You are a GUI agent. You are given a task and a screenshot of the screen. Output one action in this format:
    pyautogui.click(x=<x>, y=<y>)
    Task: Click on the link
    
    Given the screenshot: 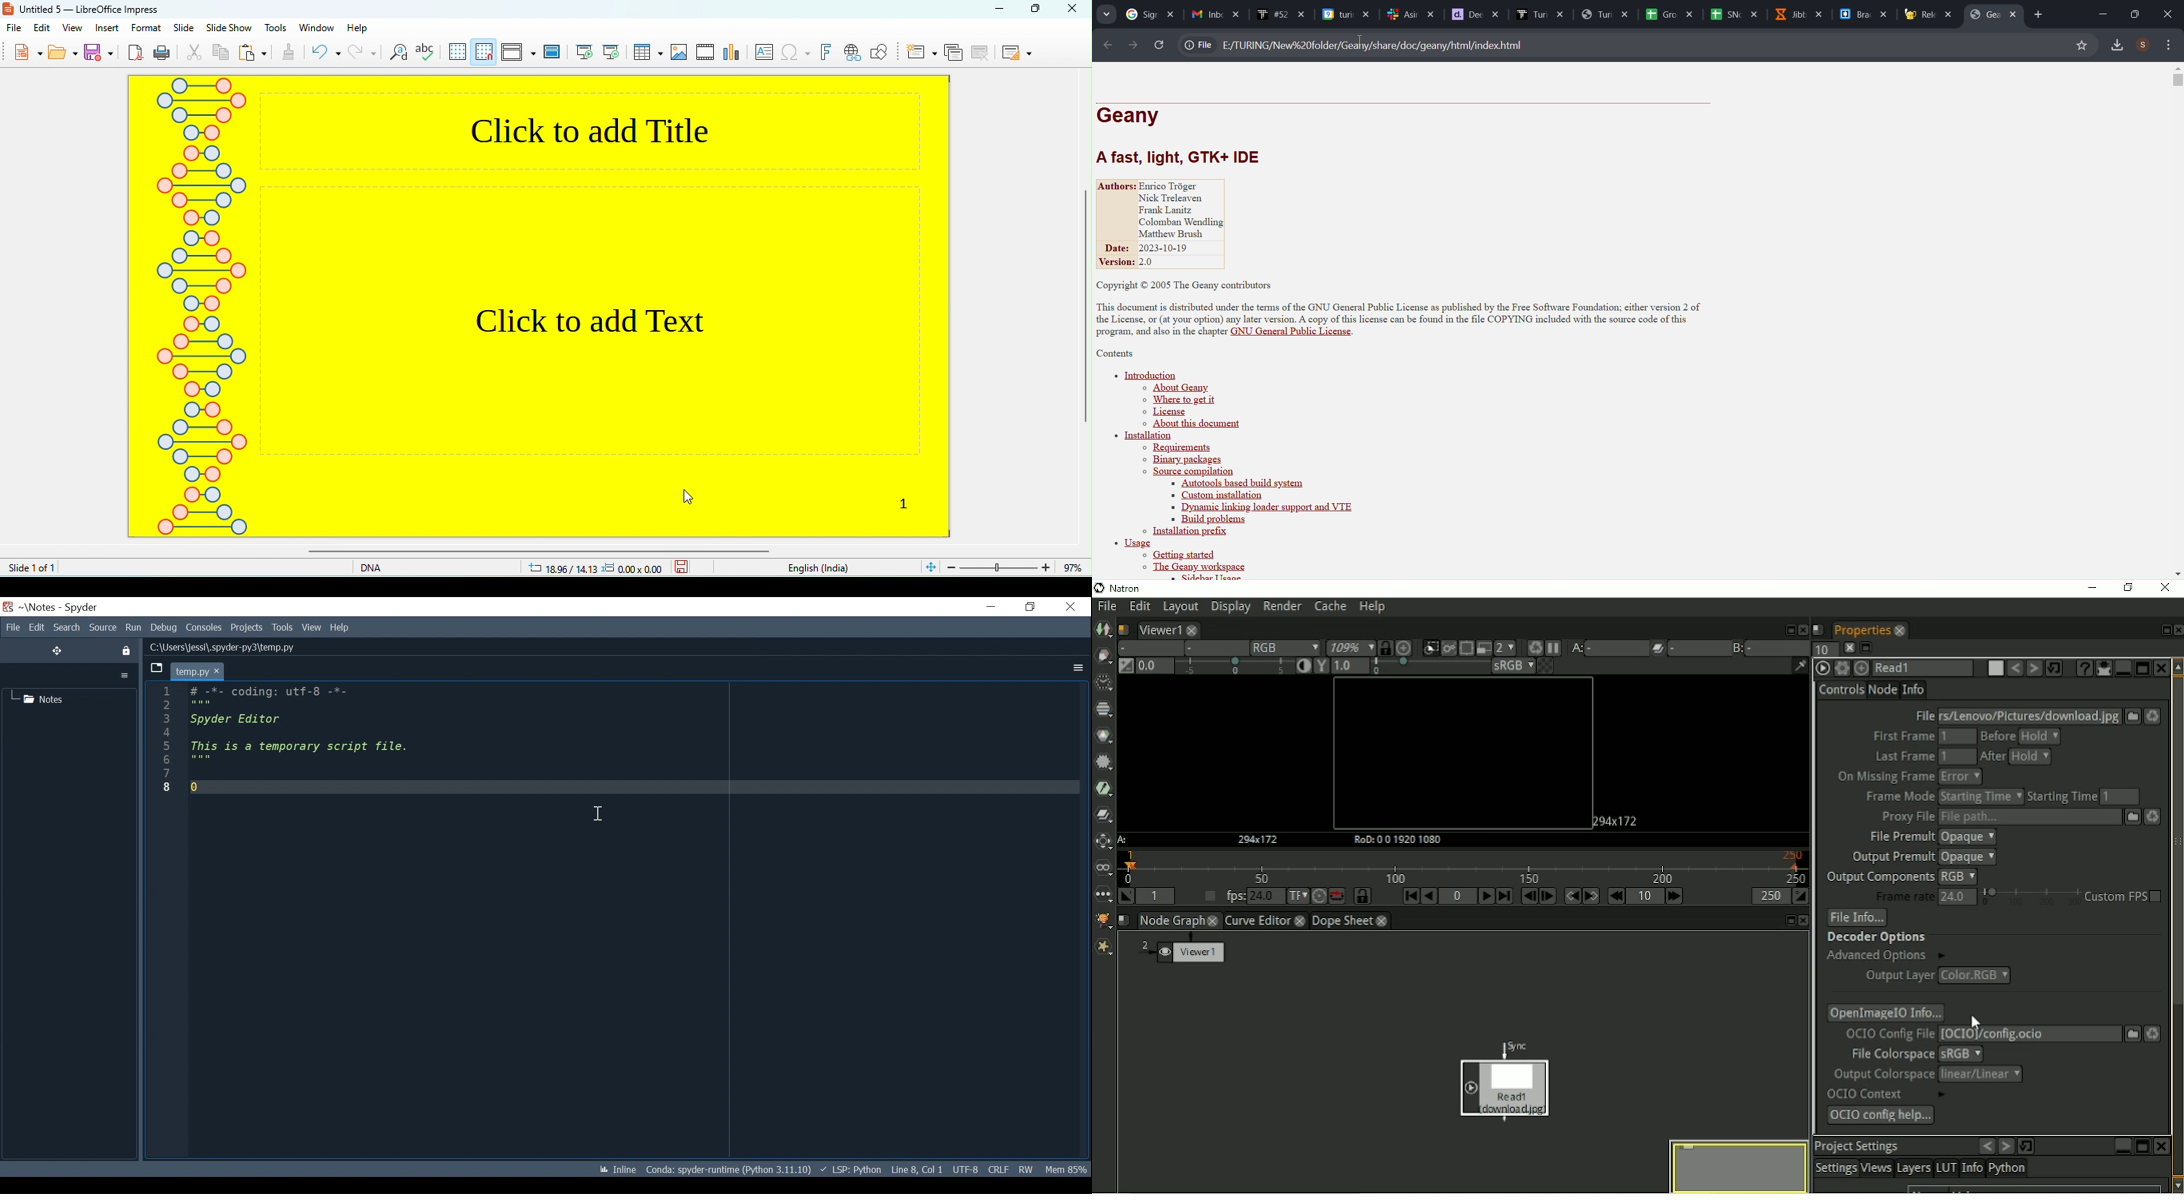 What is the action you would take?
    pyautogui.click(x=1378, y=44)
    